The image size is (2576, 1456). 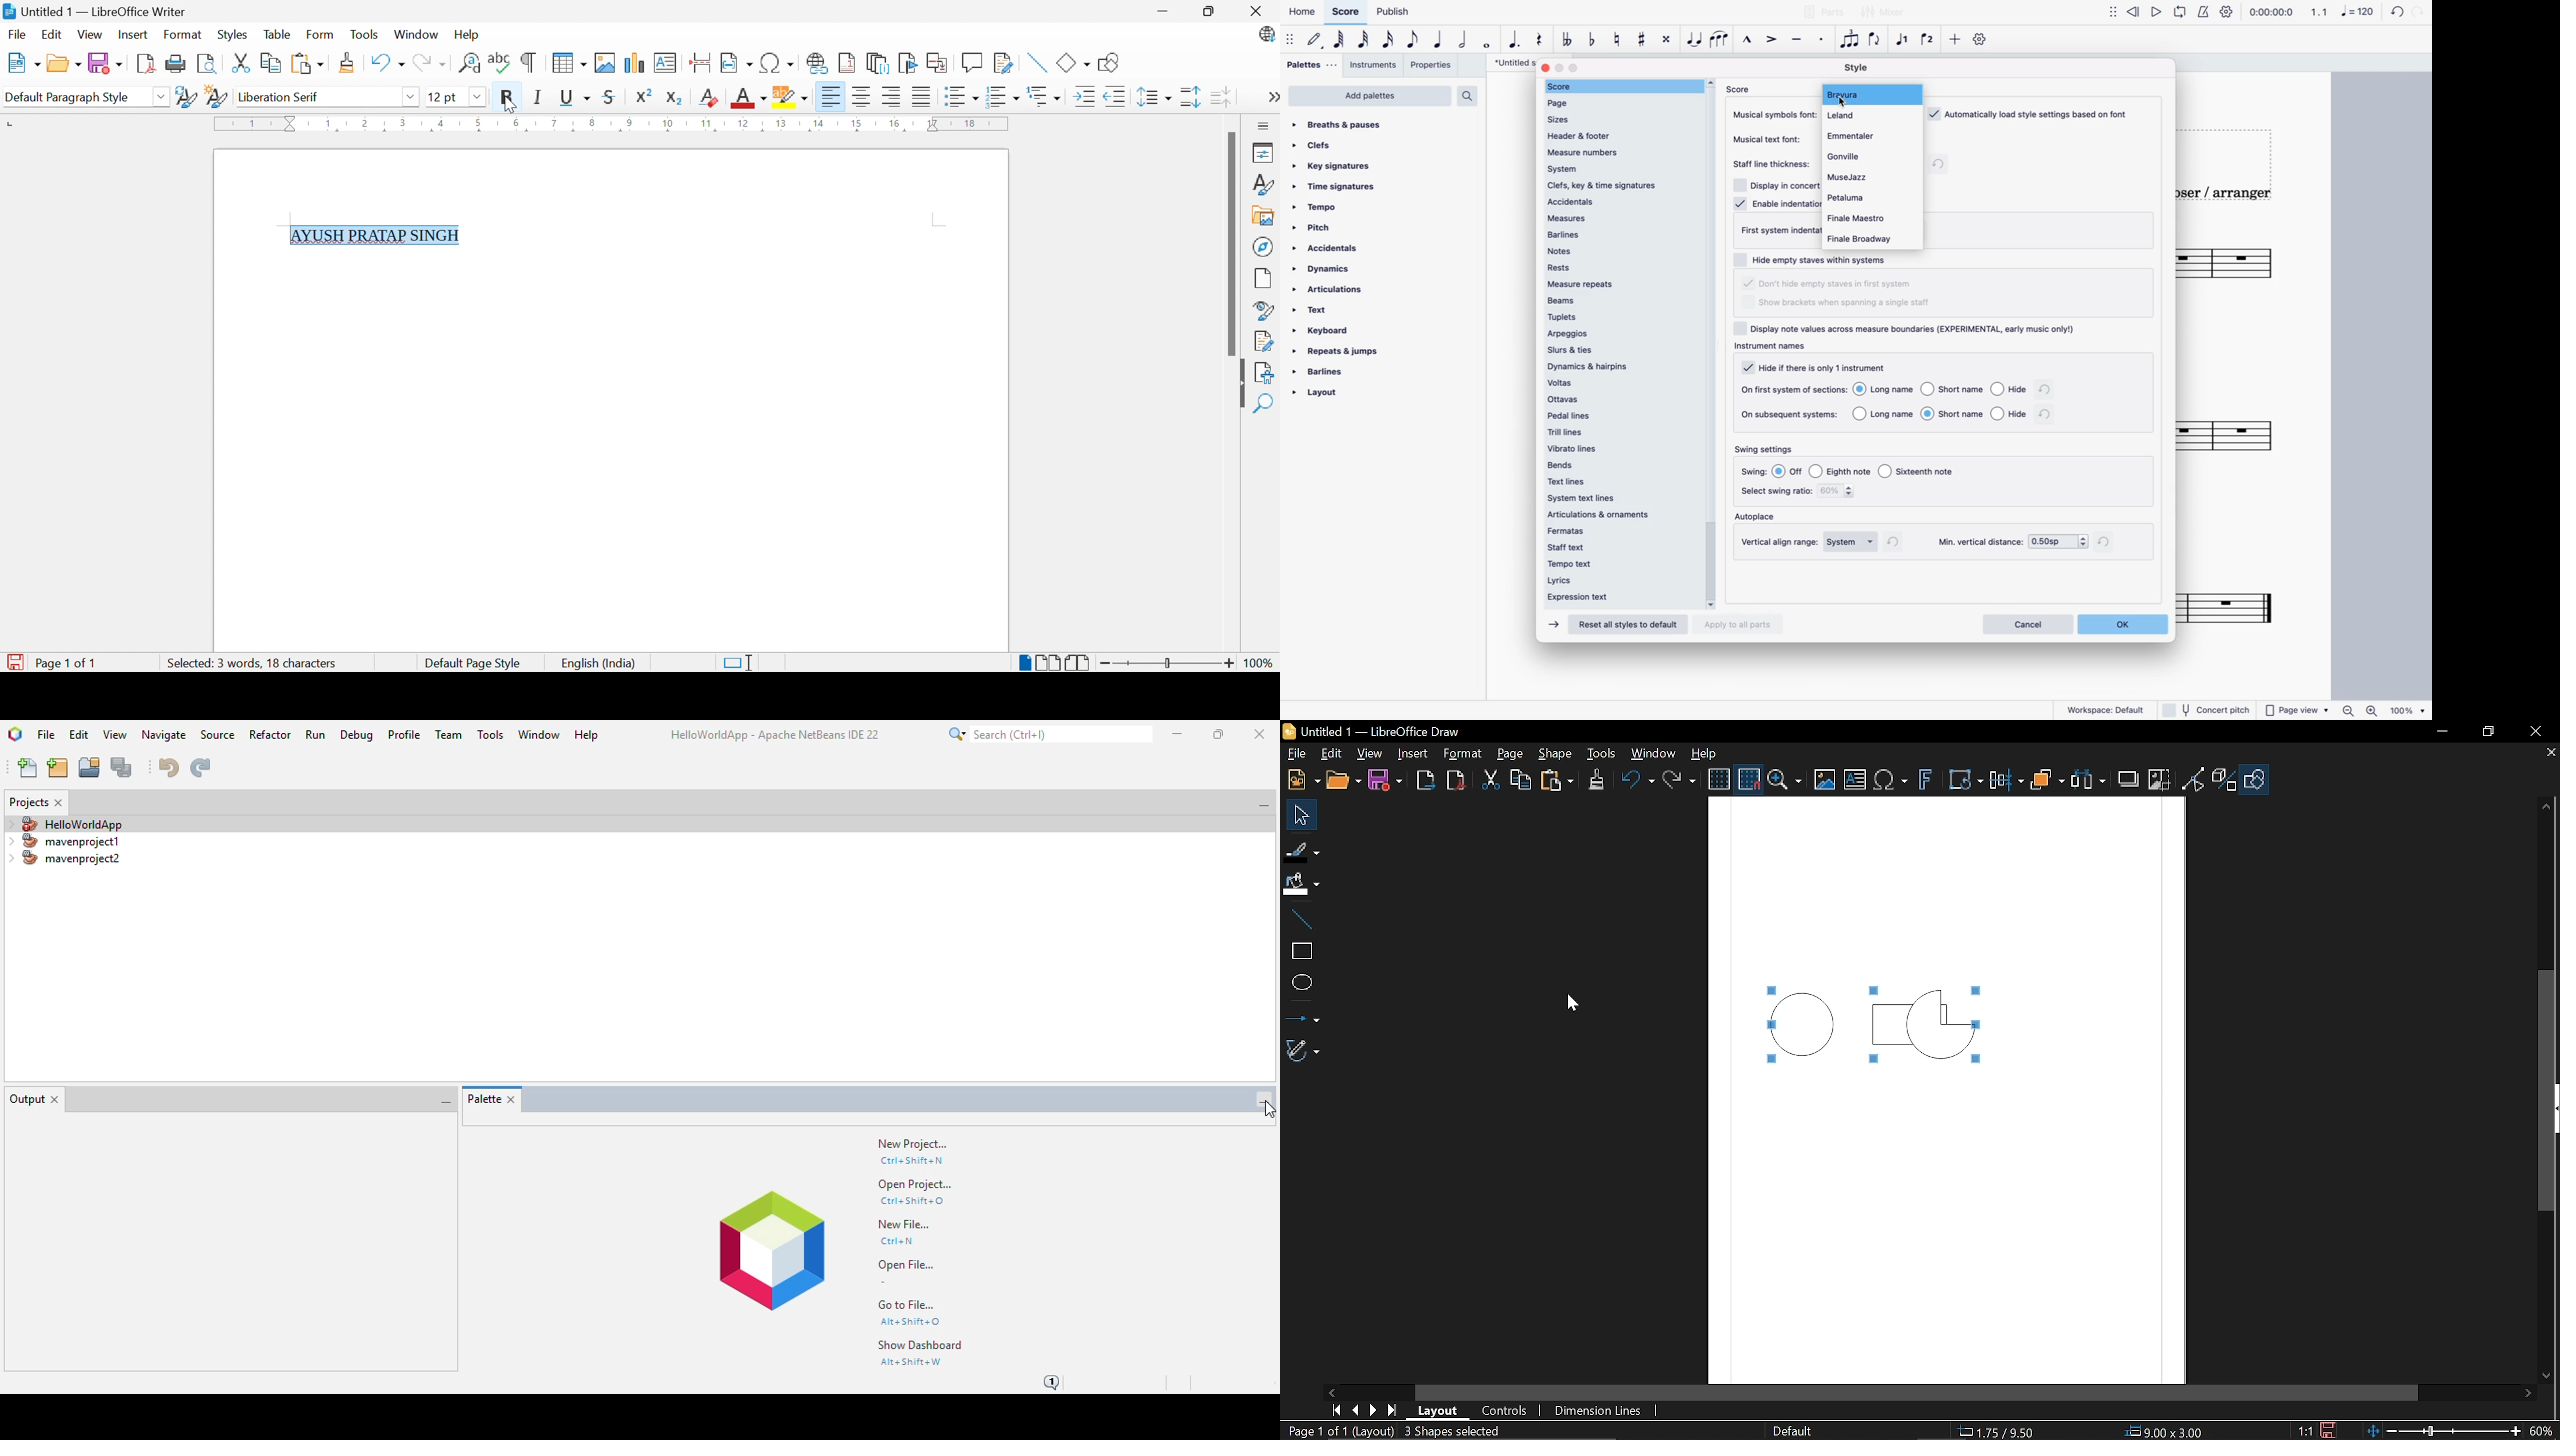 I want to click on Font Color, so click(x=747, y=98).